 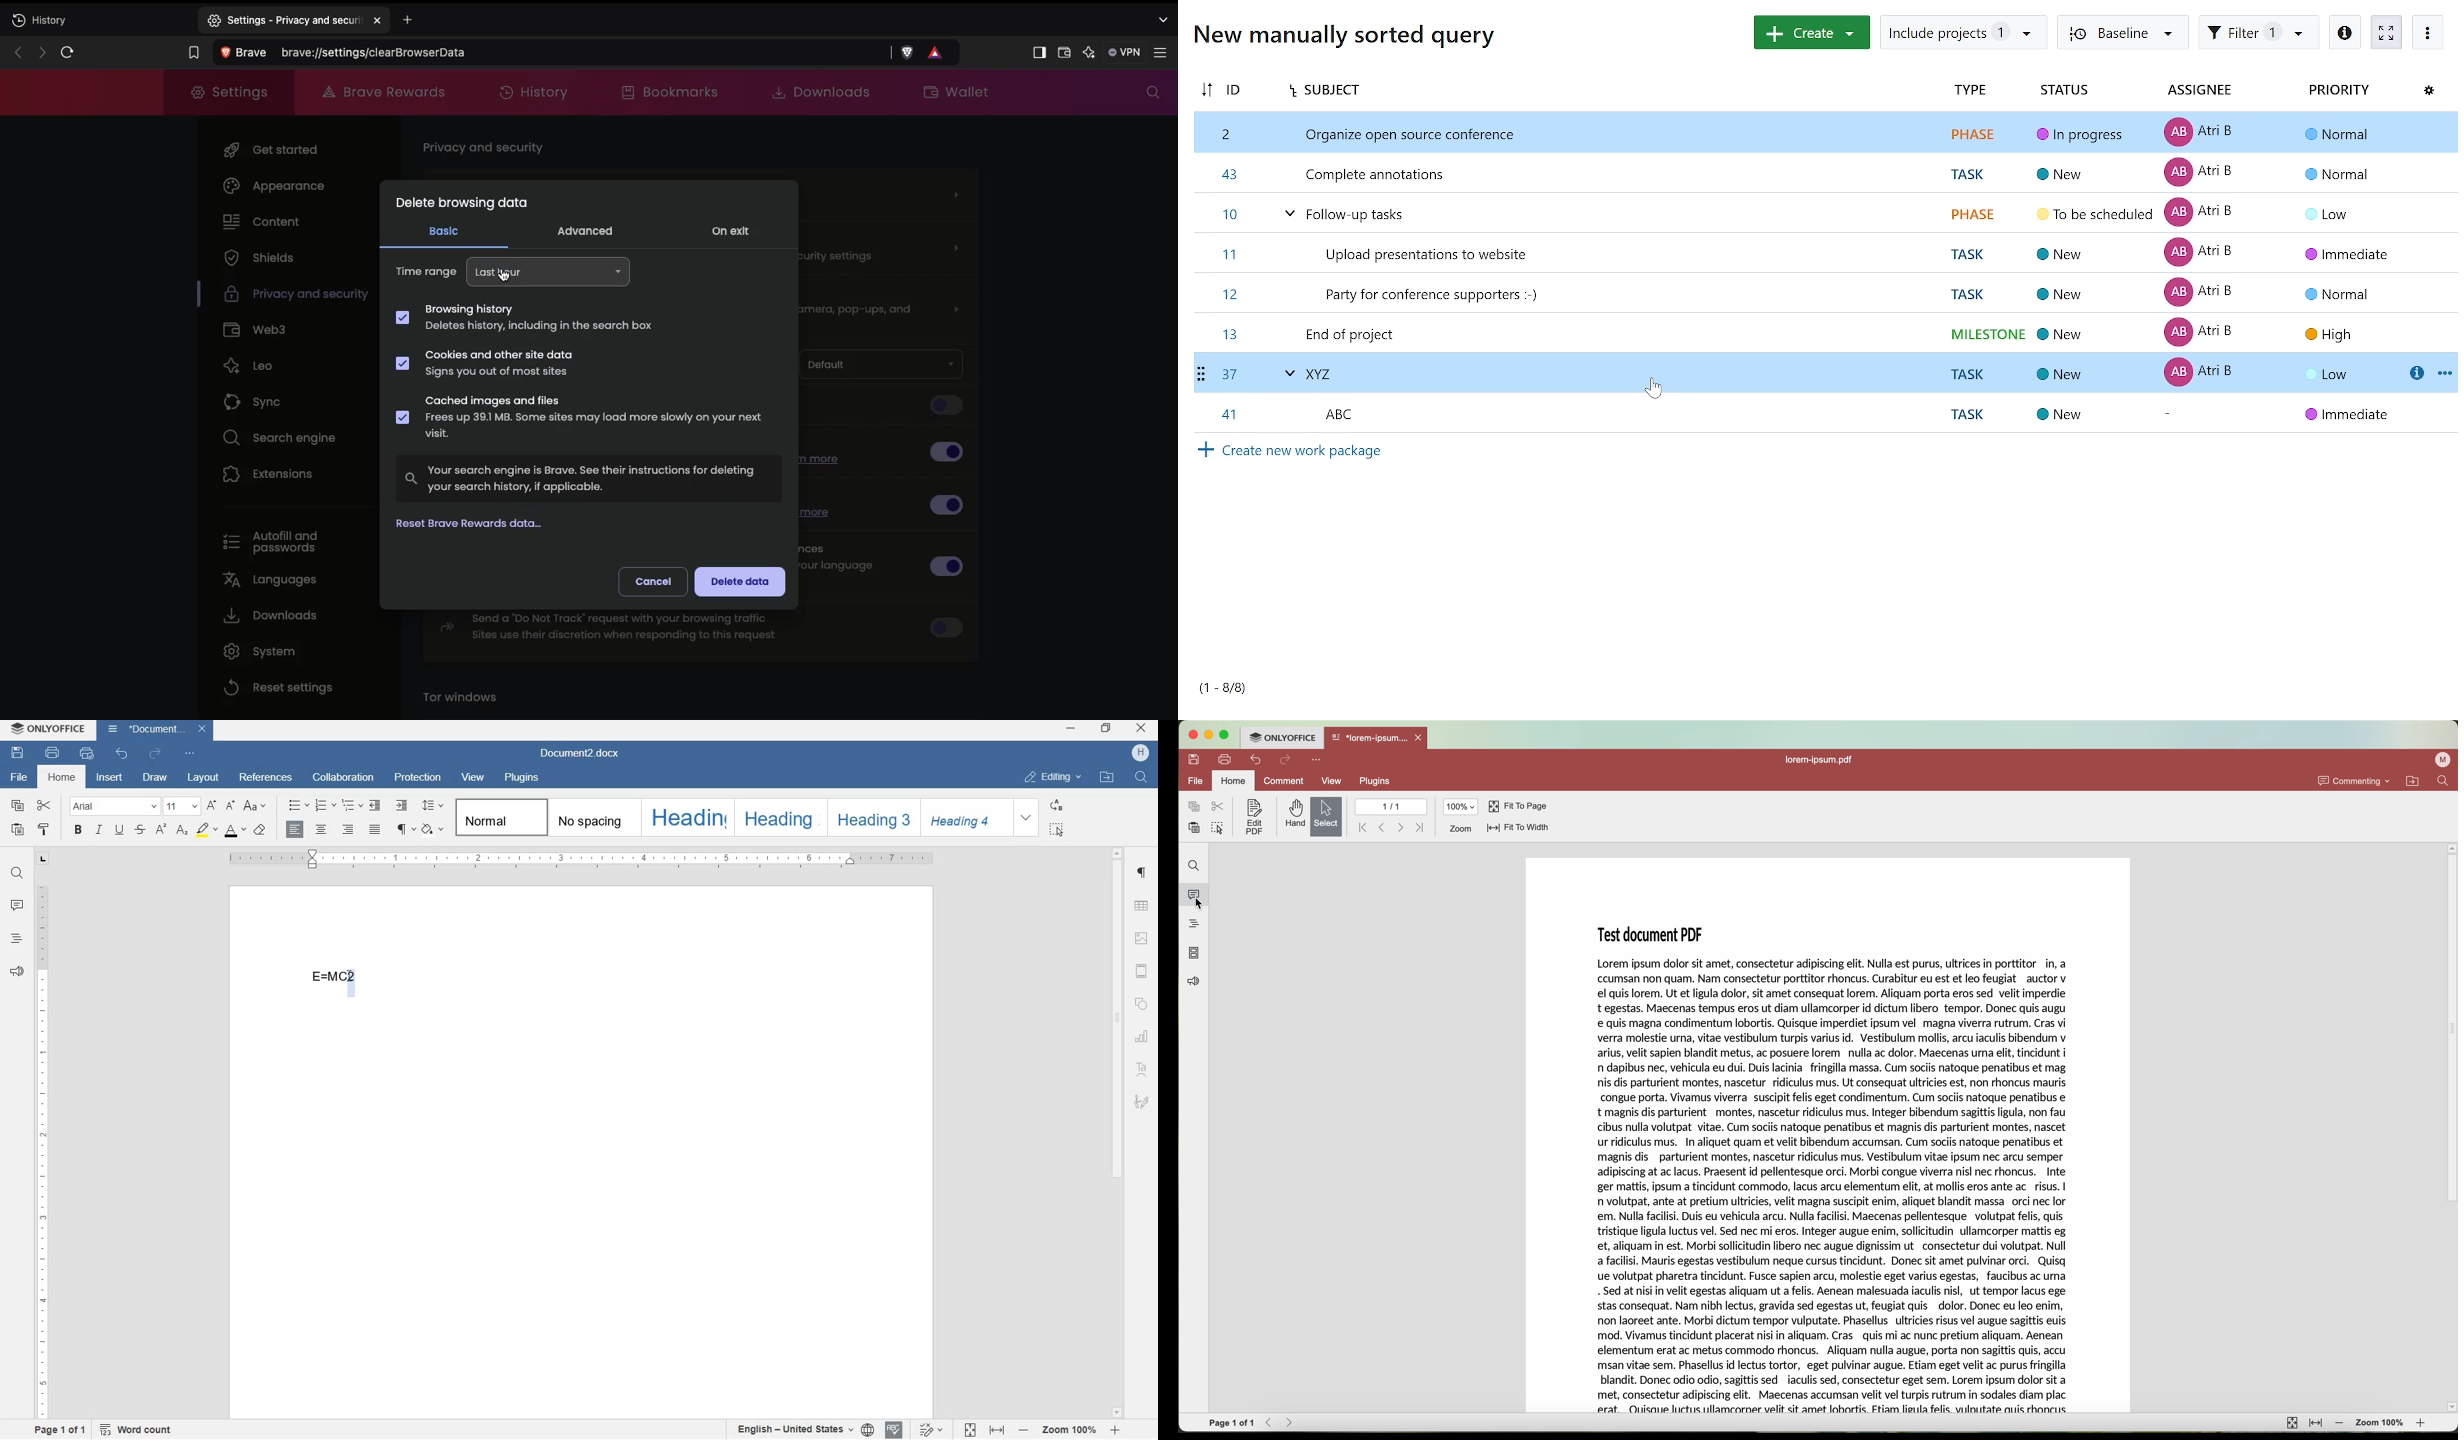 What do you see at coordinates (1194, 954) in the screenshot?
I see `page thumbnails` at bounding box center [1194, 954].